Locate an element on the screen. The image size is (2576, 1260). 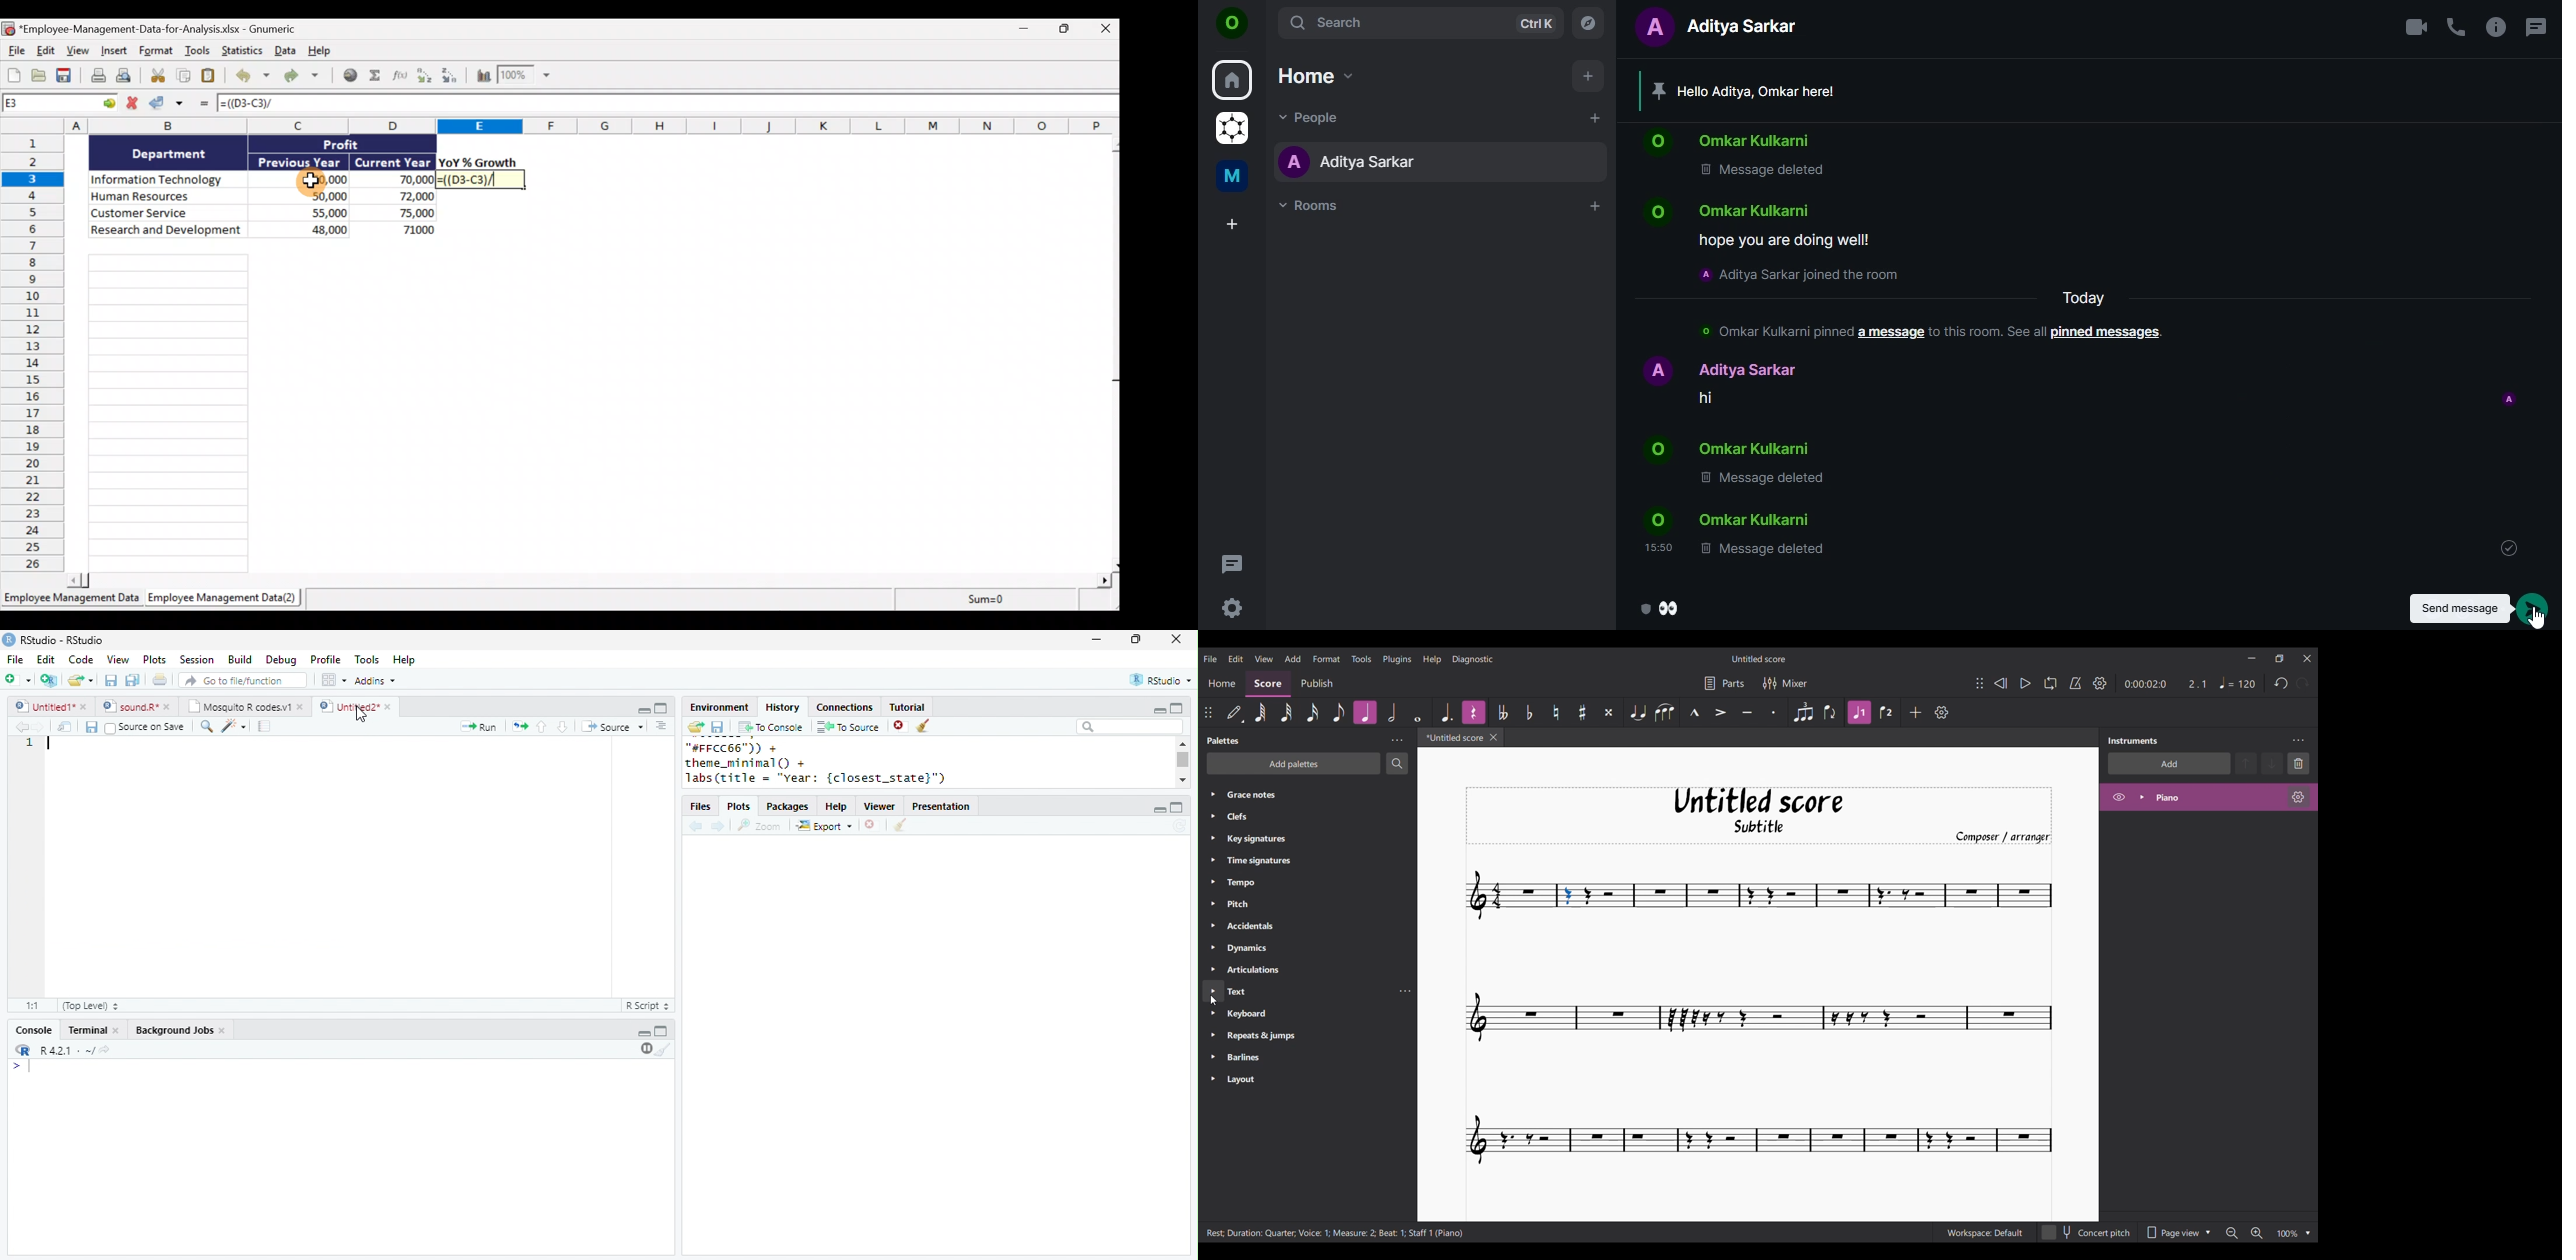
close file is located at coordinates (873, 826).